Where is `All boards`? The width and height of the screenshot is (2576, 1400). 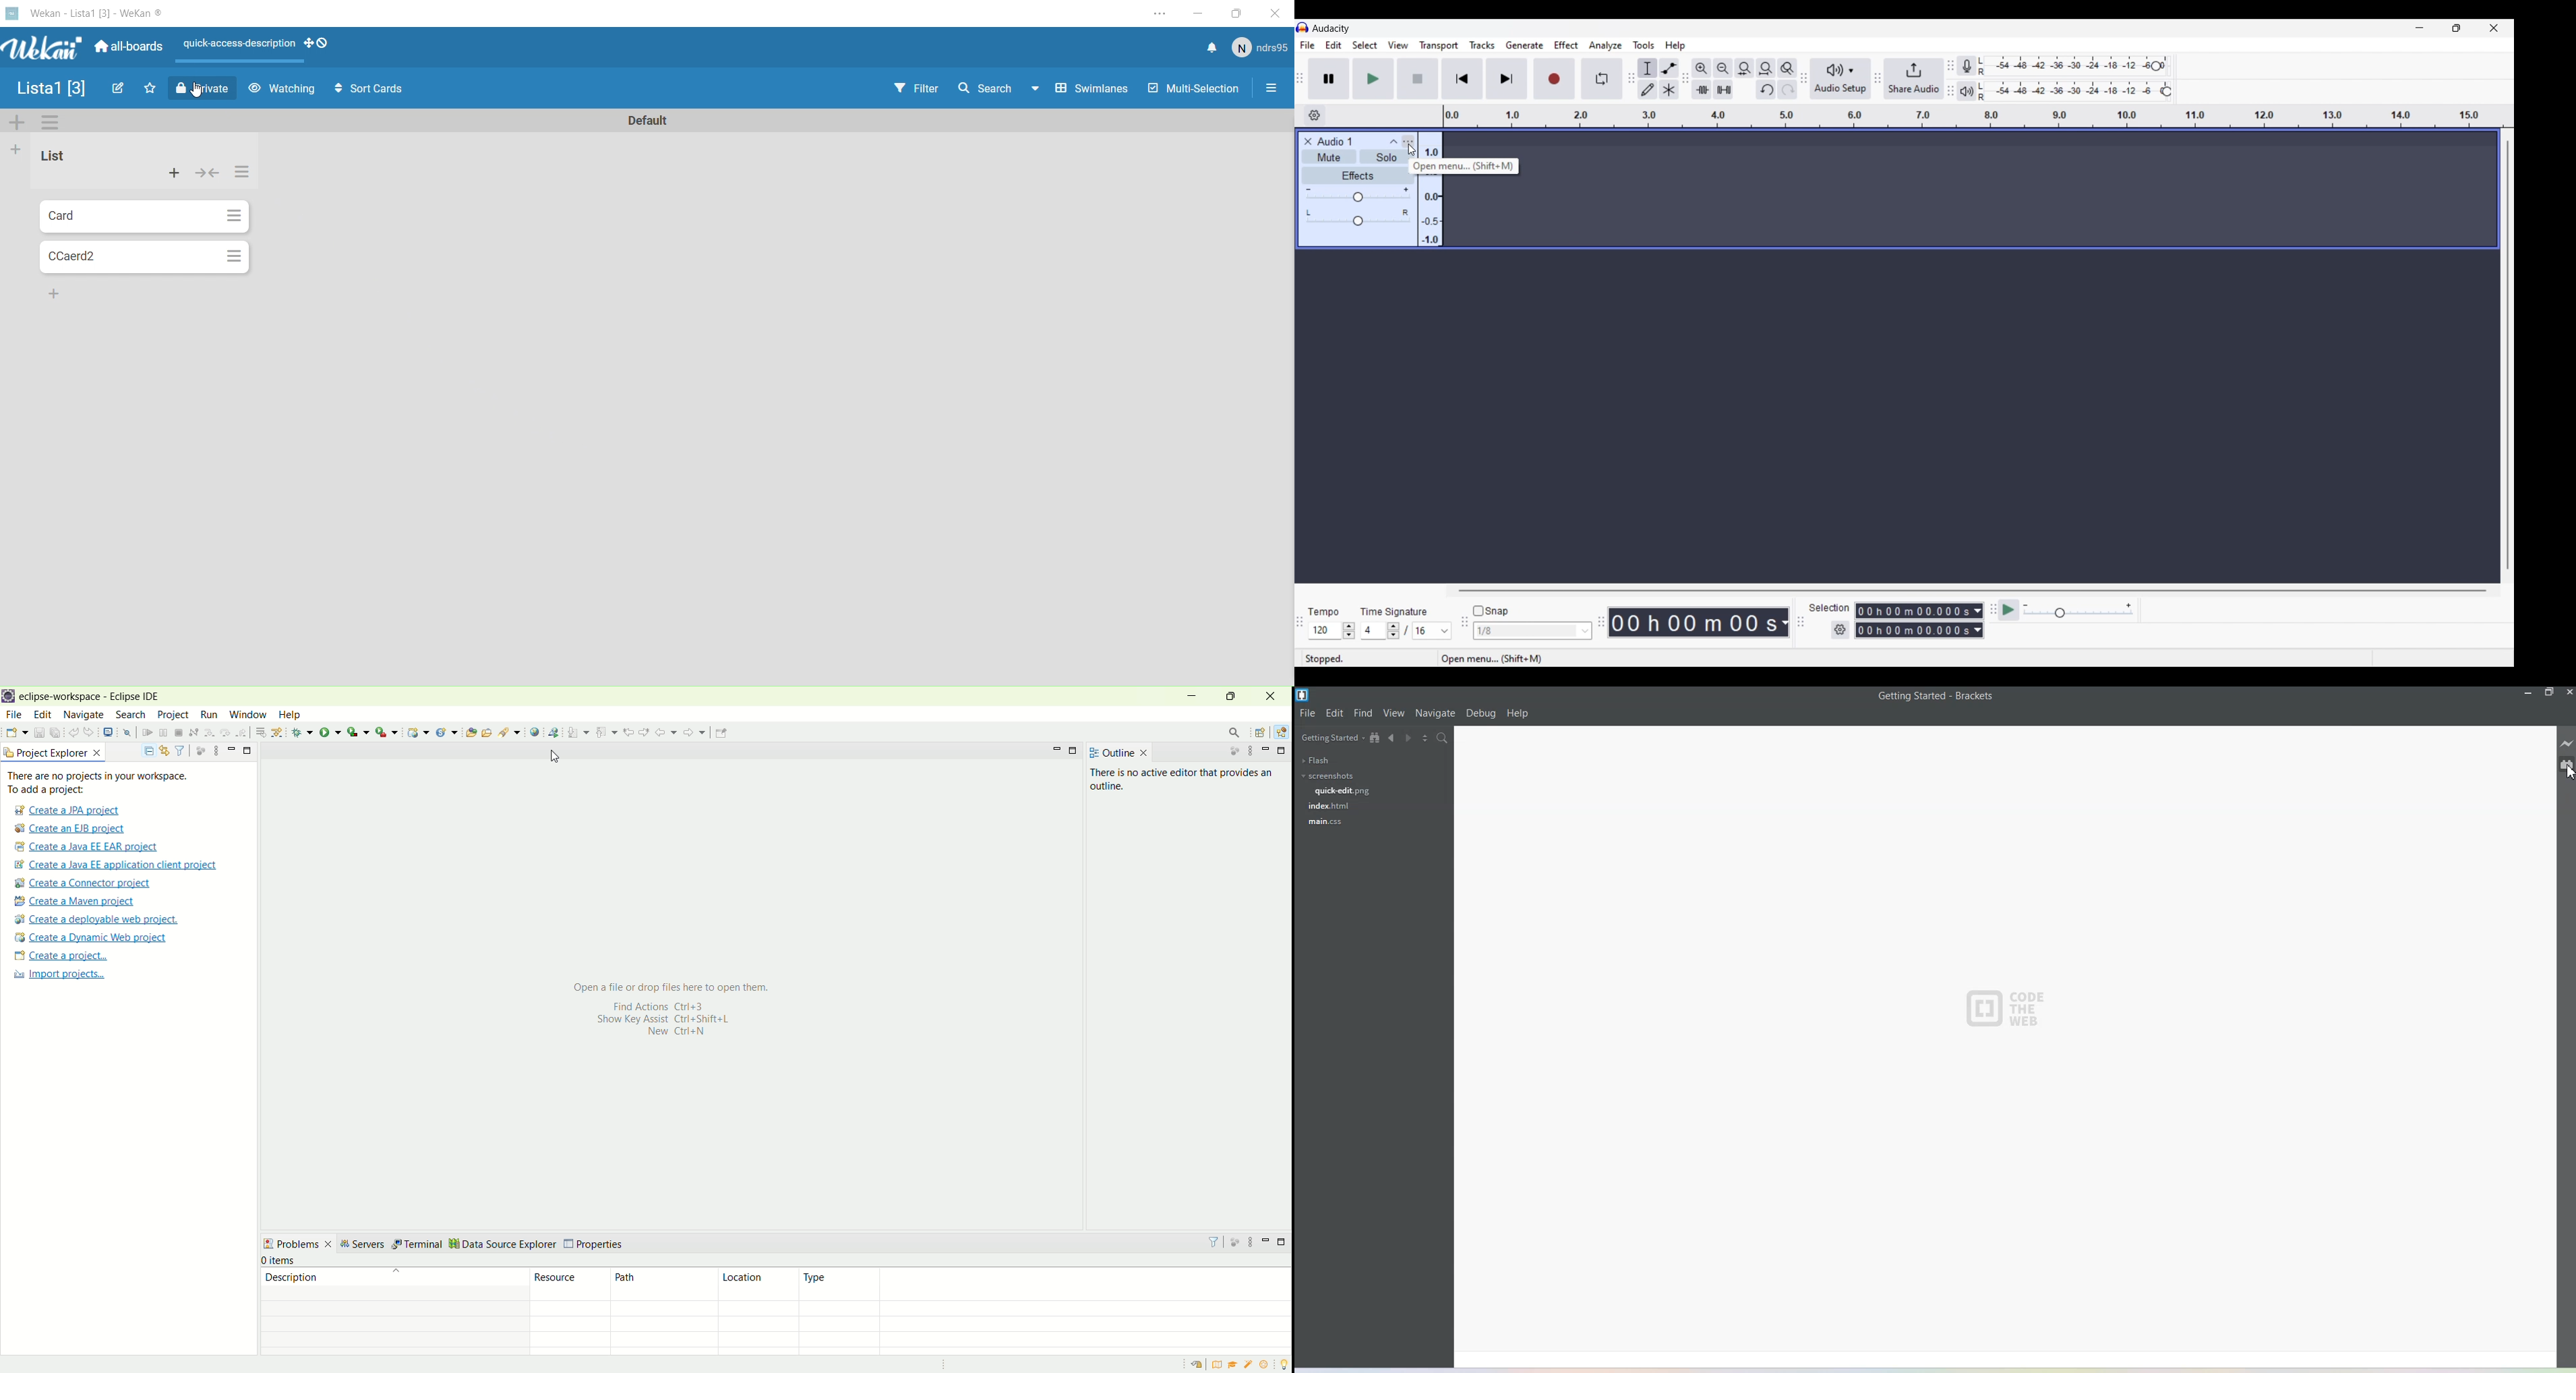
All boards is located at coordinates (127, 47).